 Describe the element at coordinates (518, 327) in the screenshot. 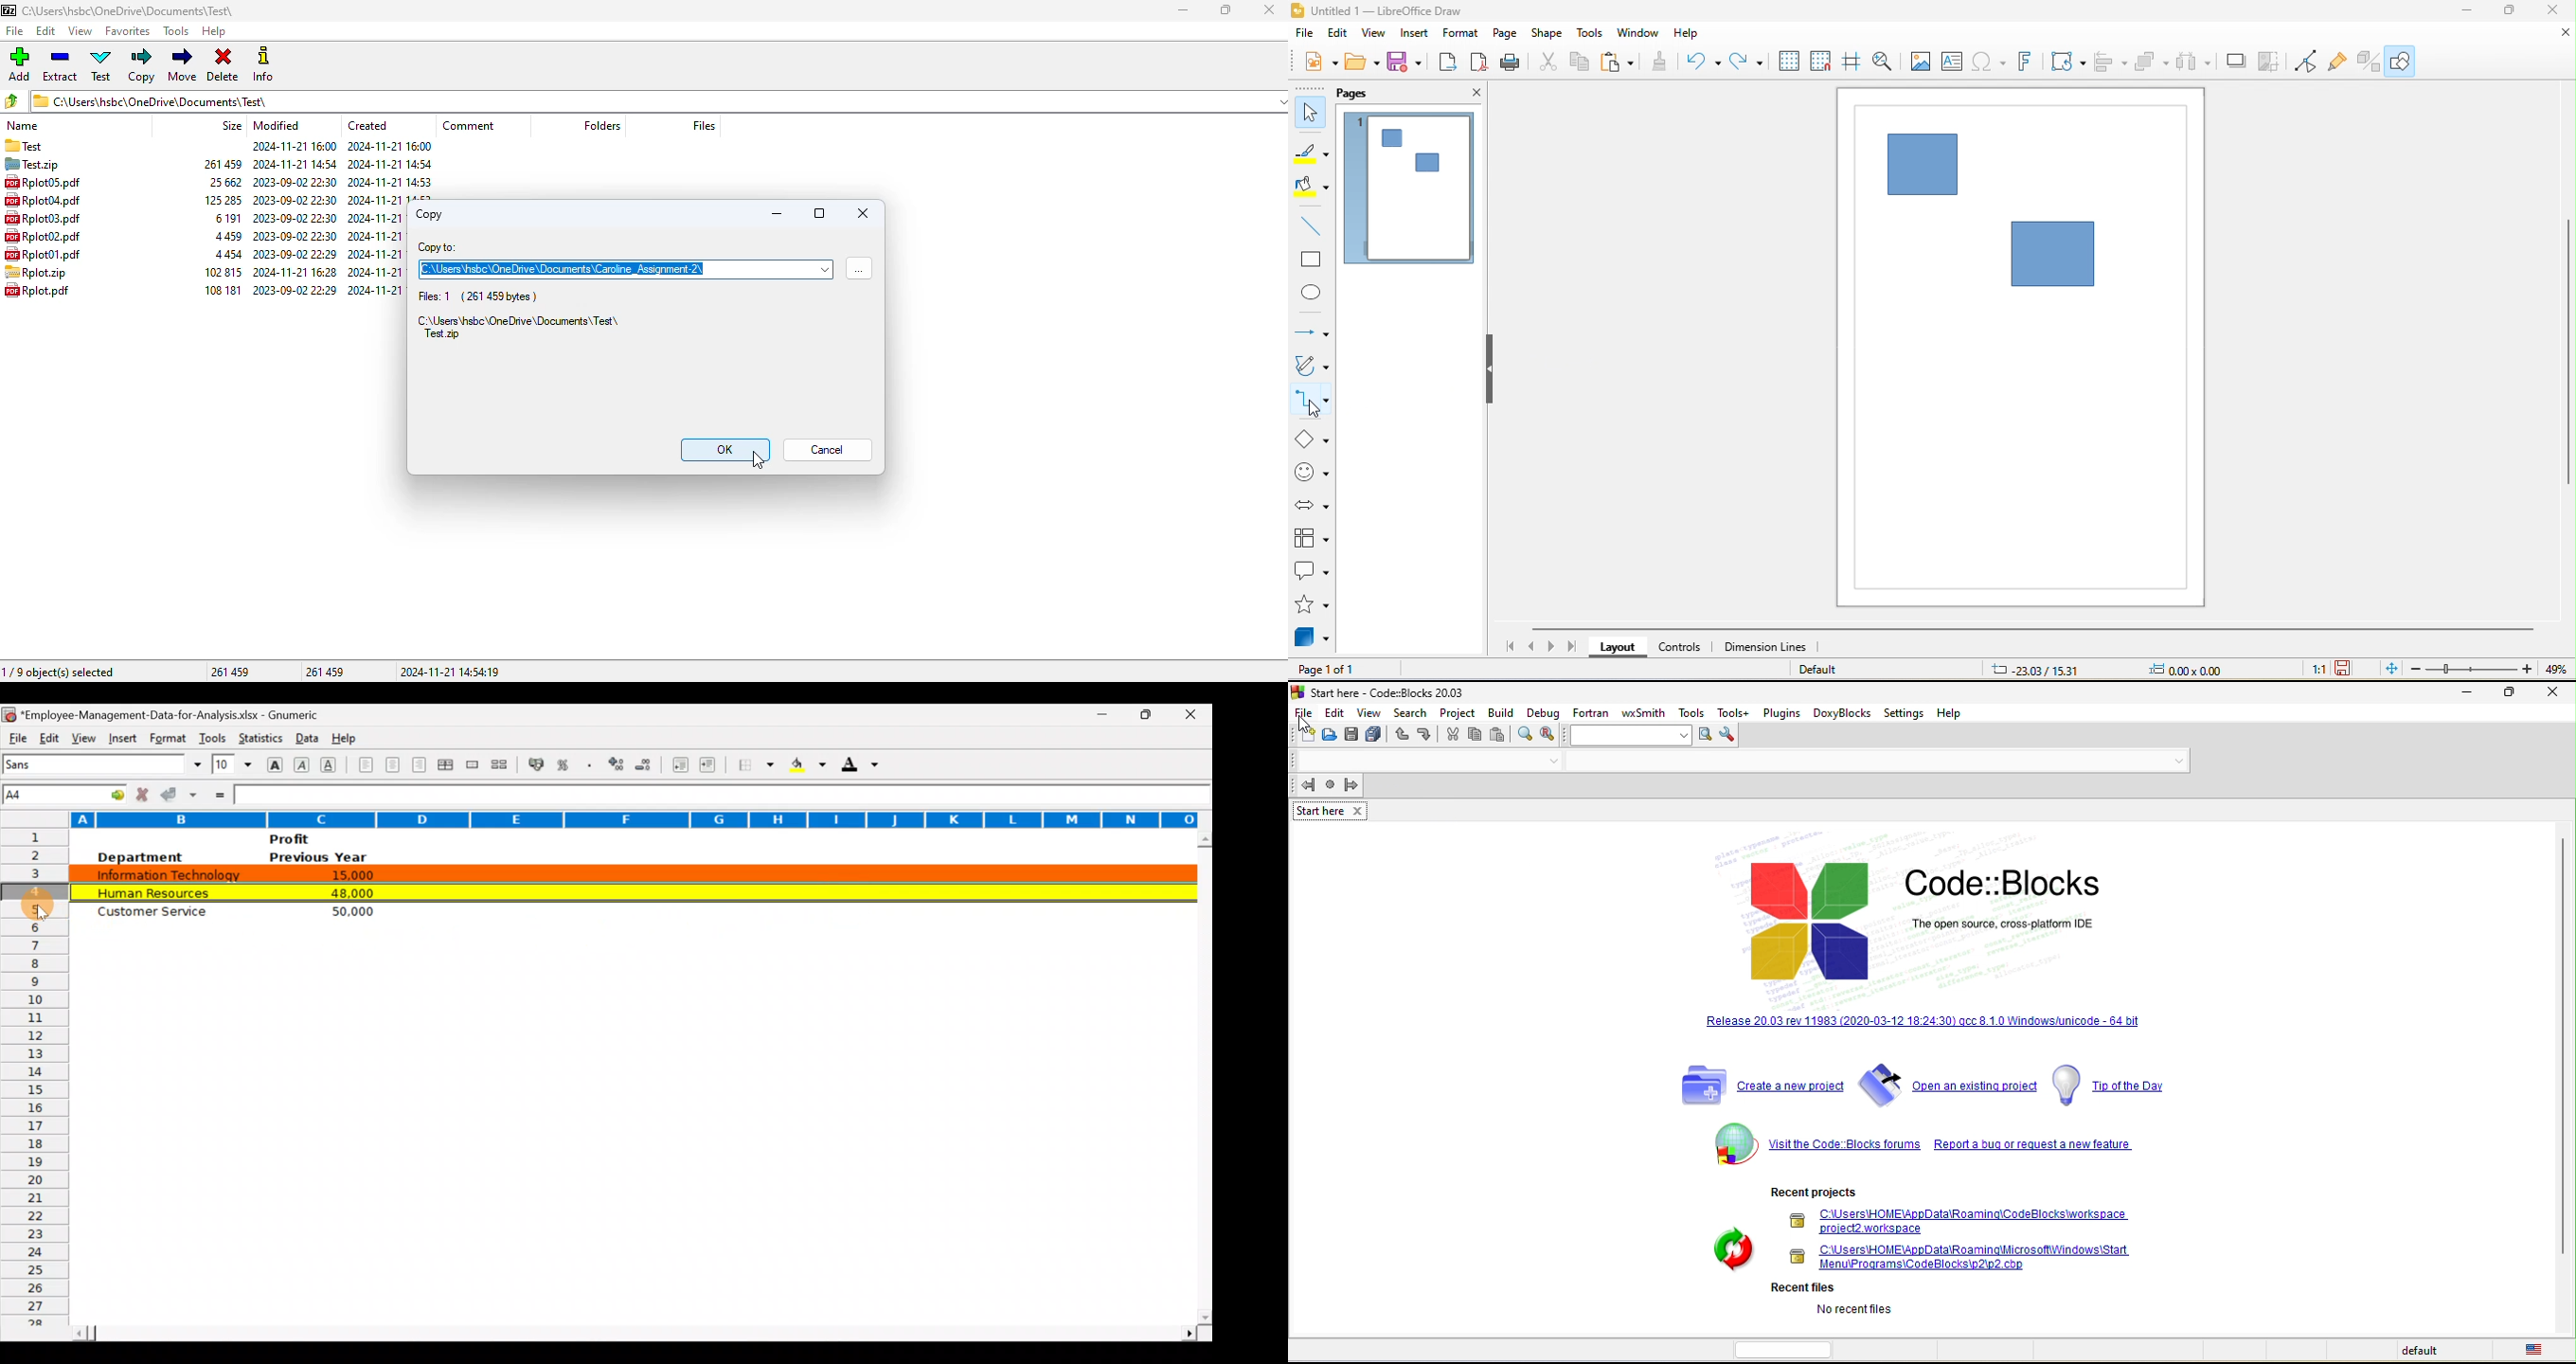

I see `C:\Users\hsbc\OneDrive\Documents\Test\Test.zip` at that location.